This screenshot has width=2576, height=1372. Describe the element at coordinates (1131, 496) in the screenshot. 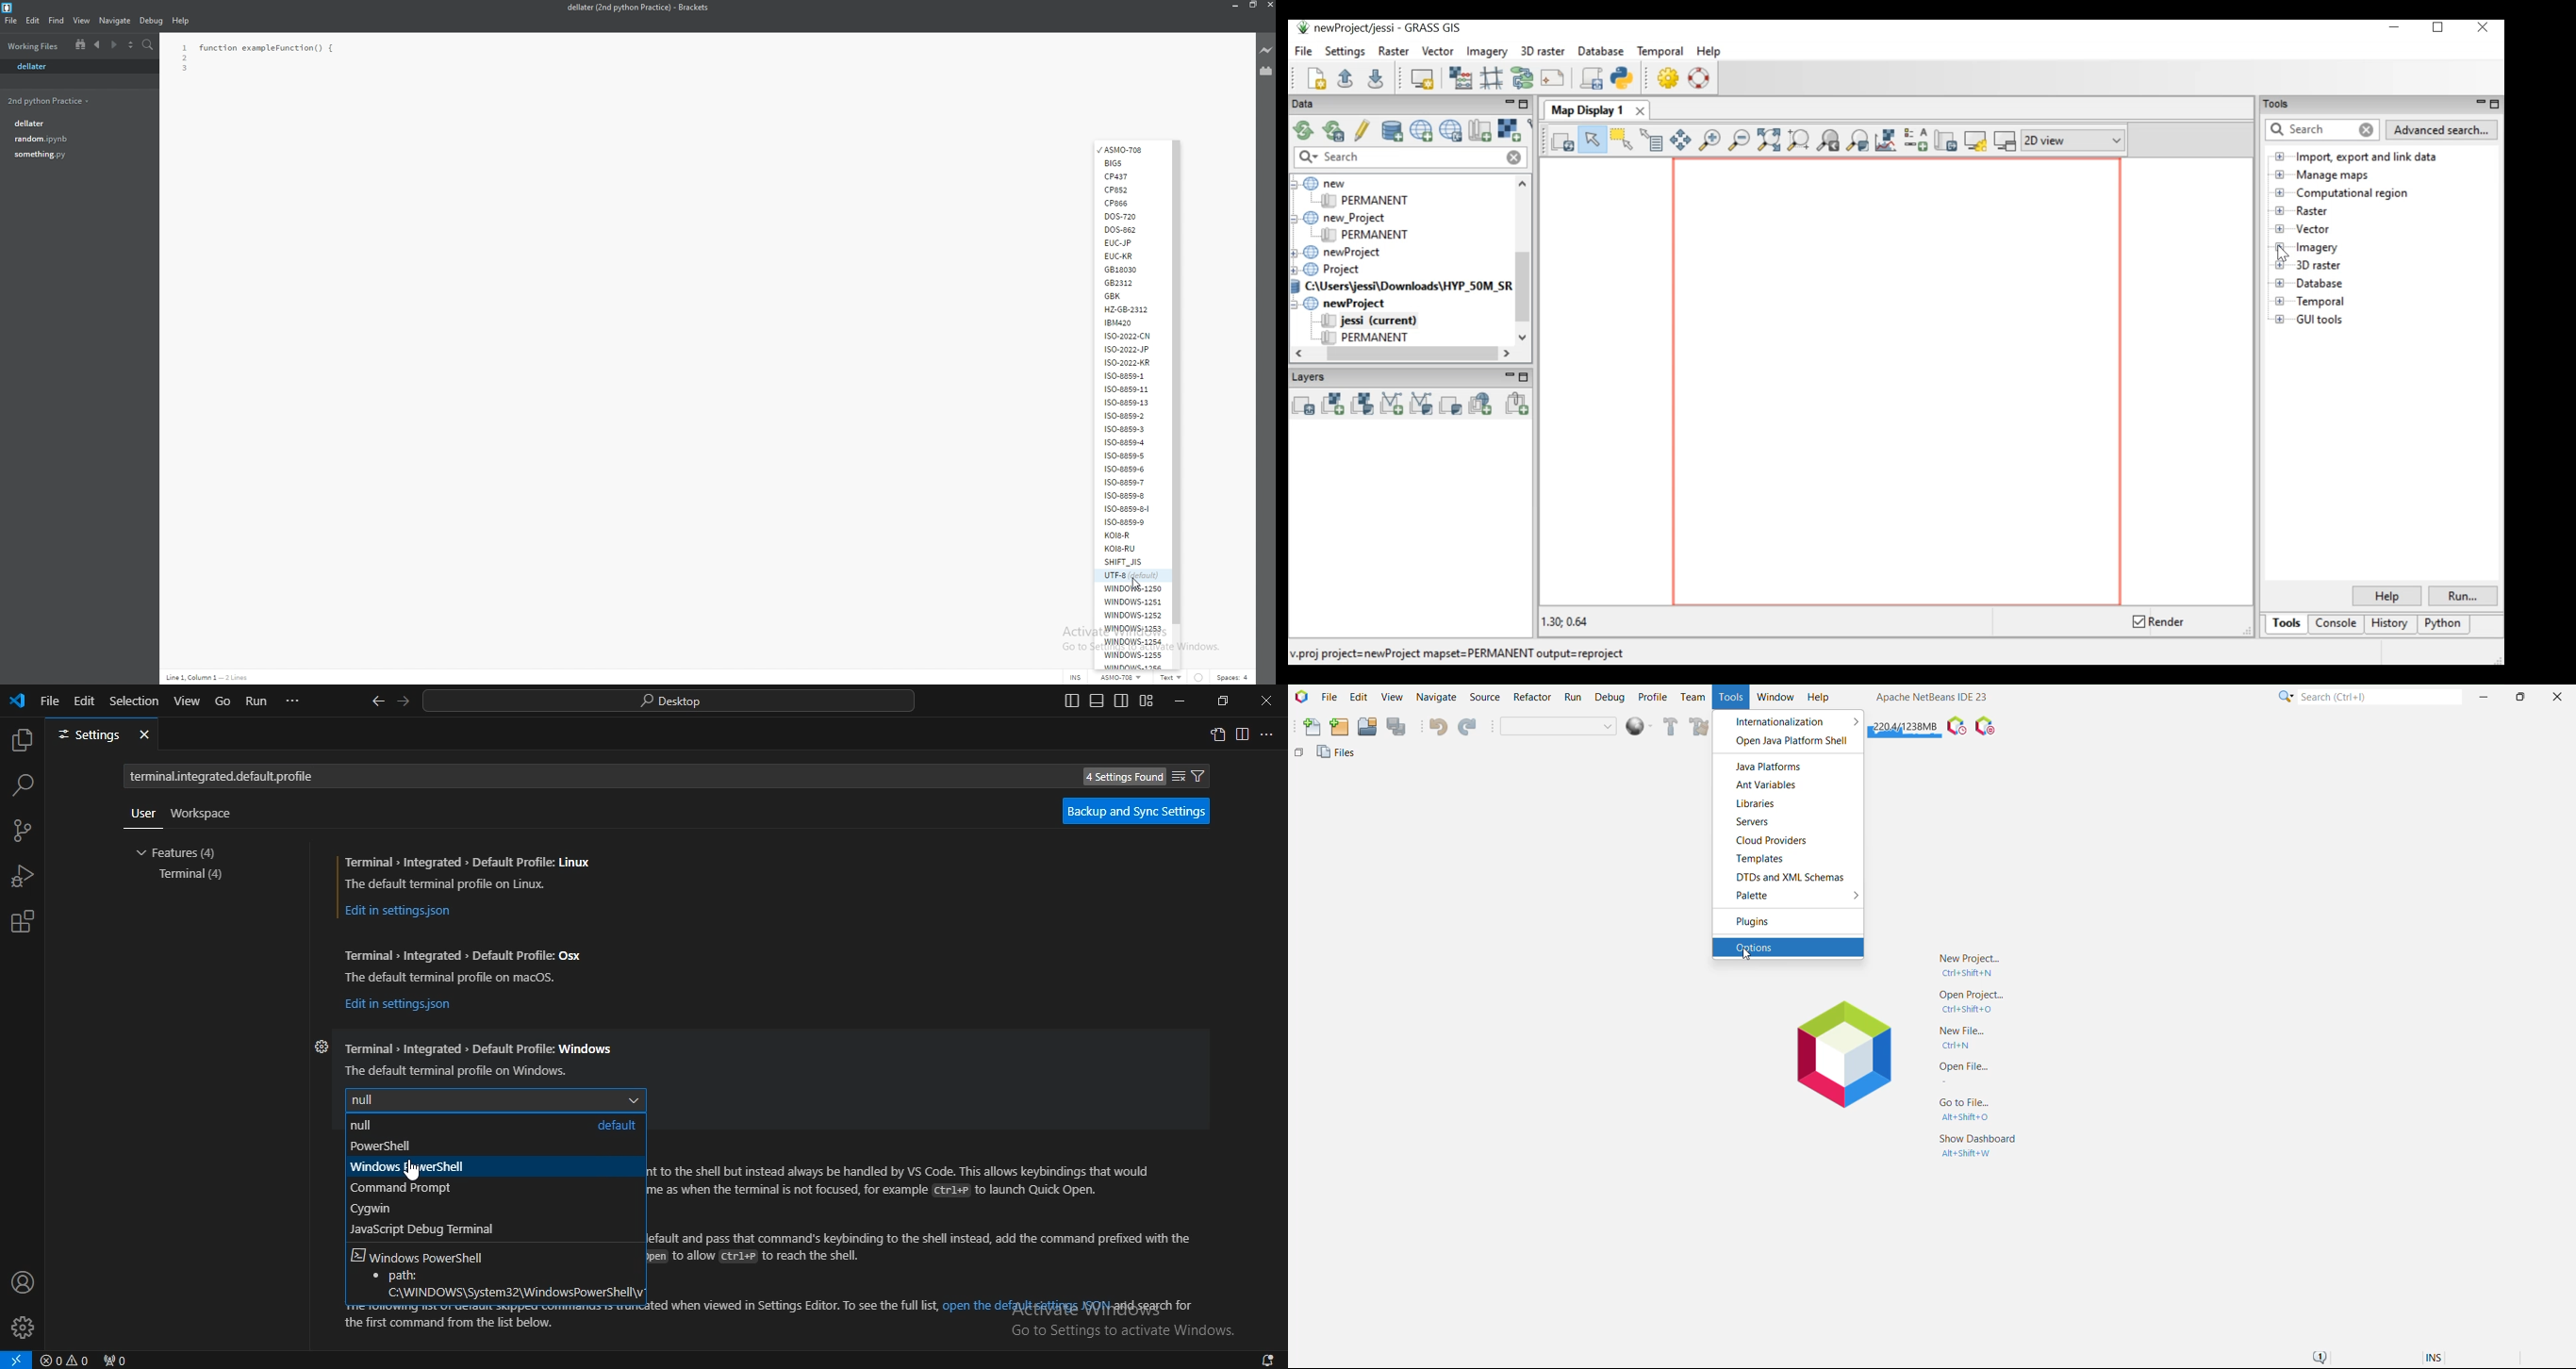

I see `iso-8859-8` at that location.